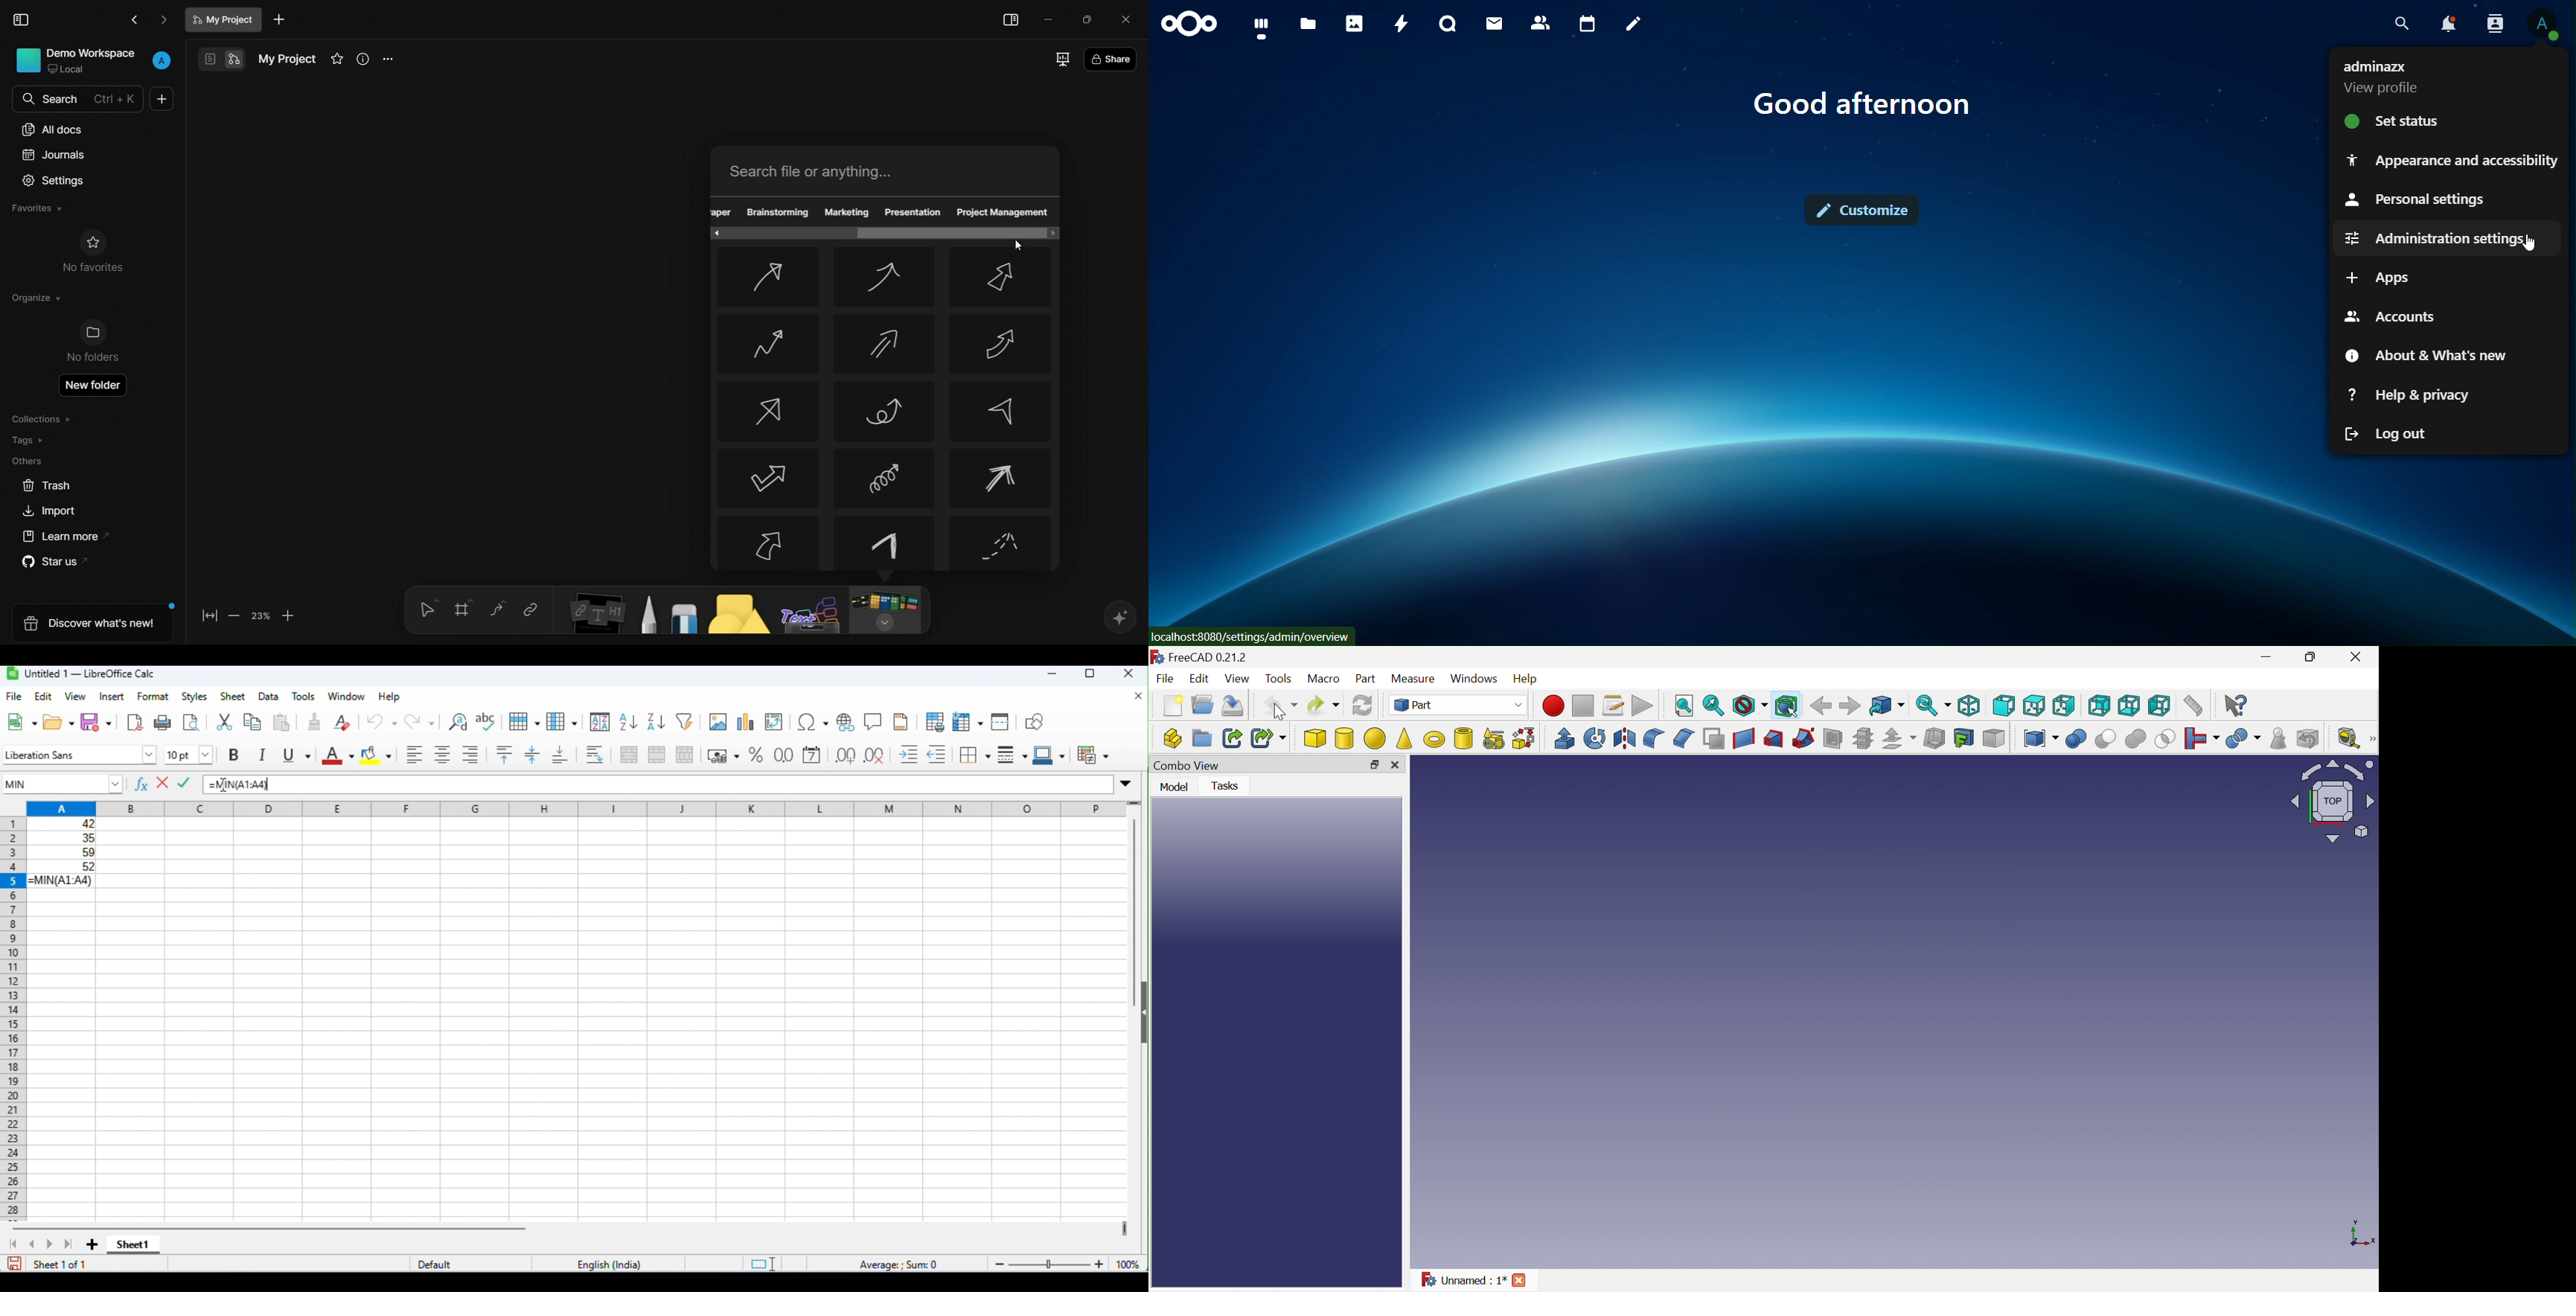 The image size is (2576, 1316). Describe the element at coordinates (1460, 1279) in the screenshot. I see `Unnamed : 1*` at that location.